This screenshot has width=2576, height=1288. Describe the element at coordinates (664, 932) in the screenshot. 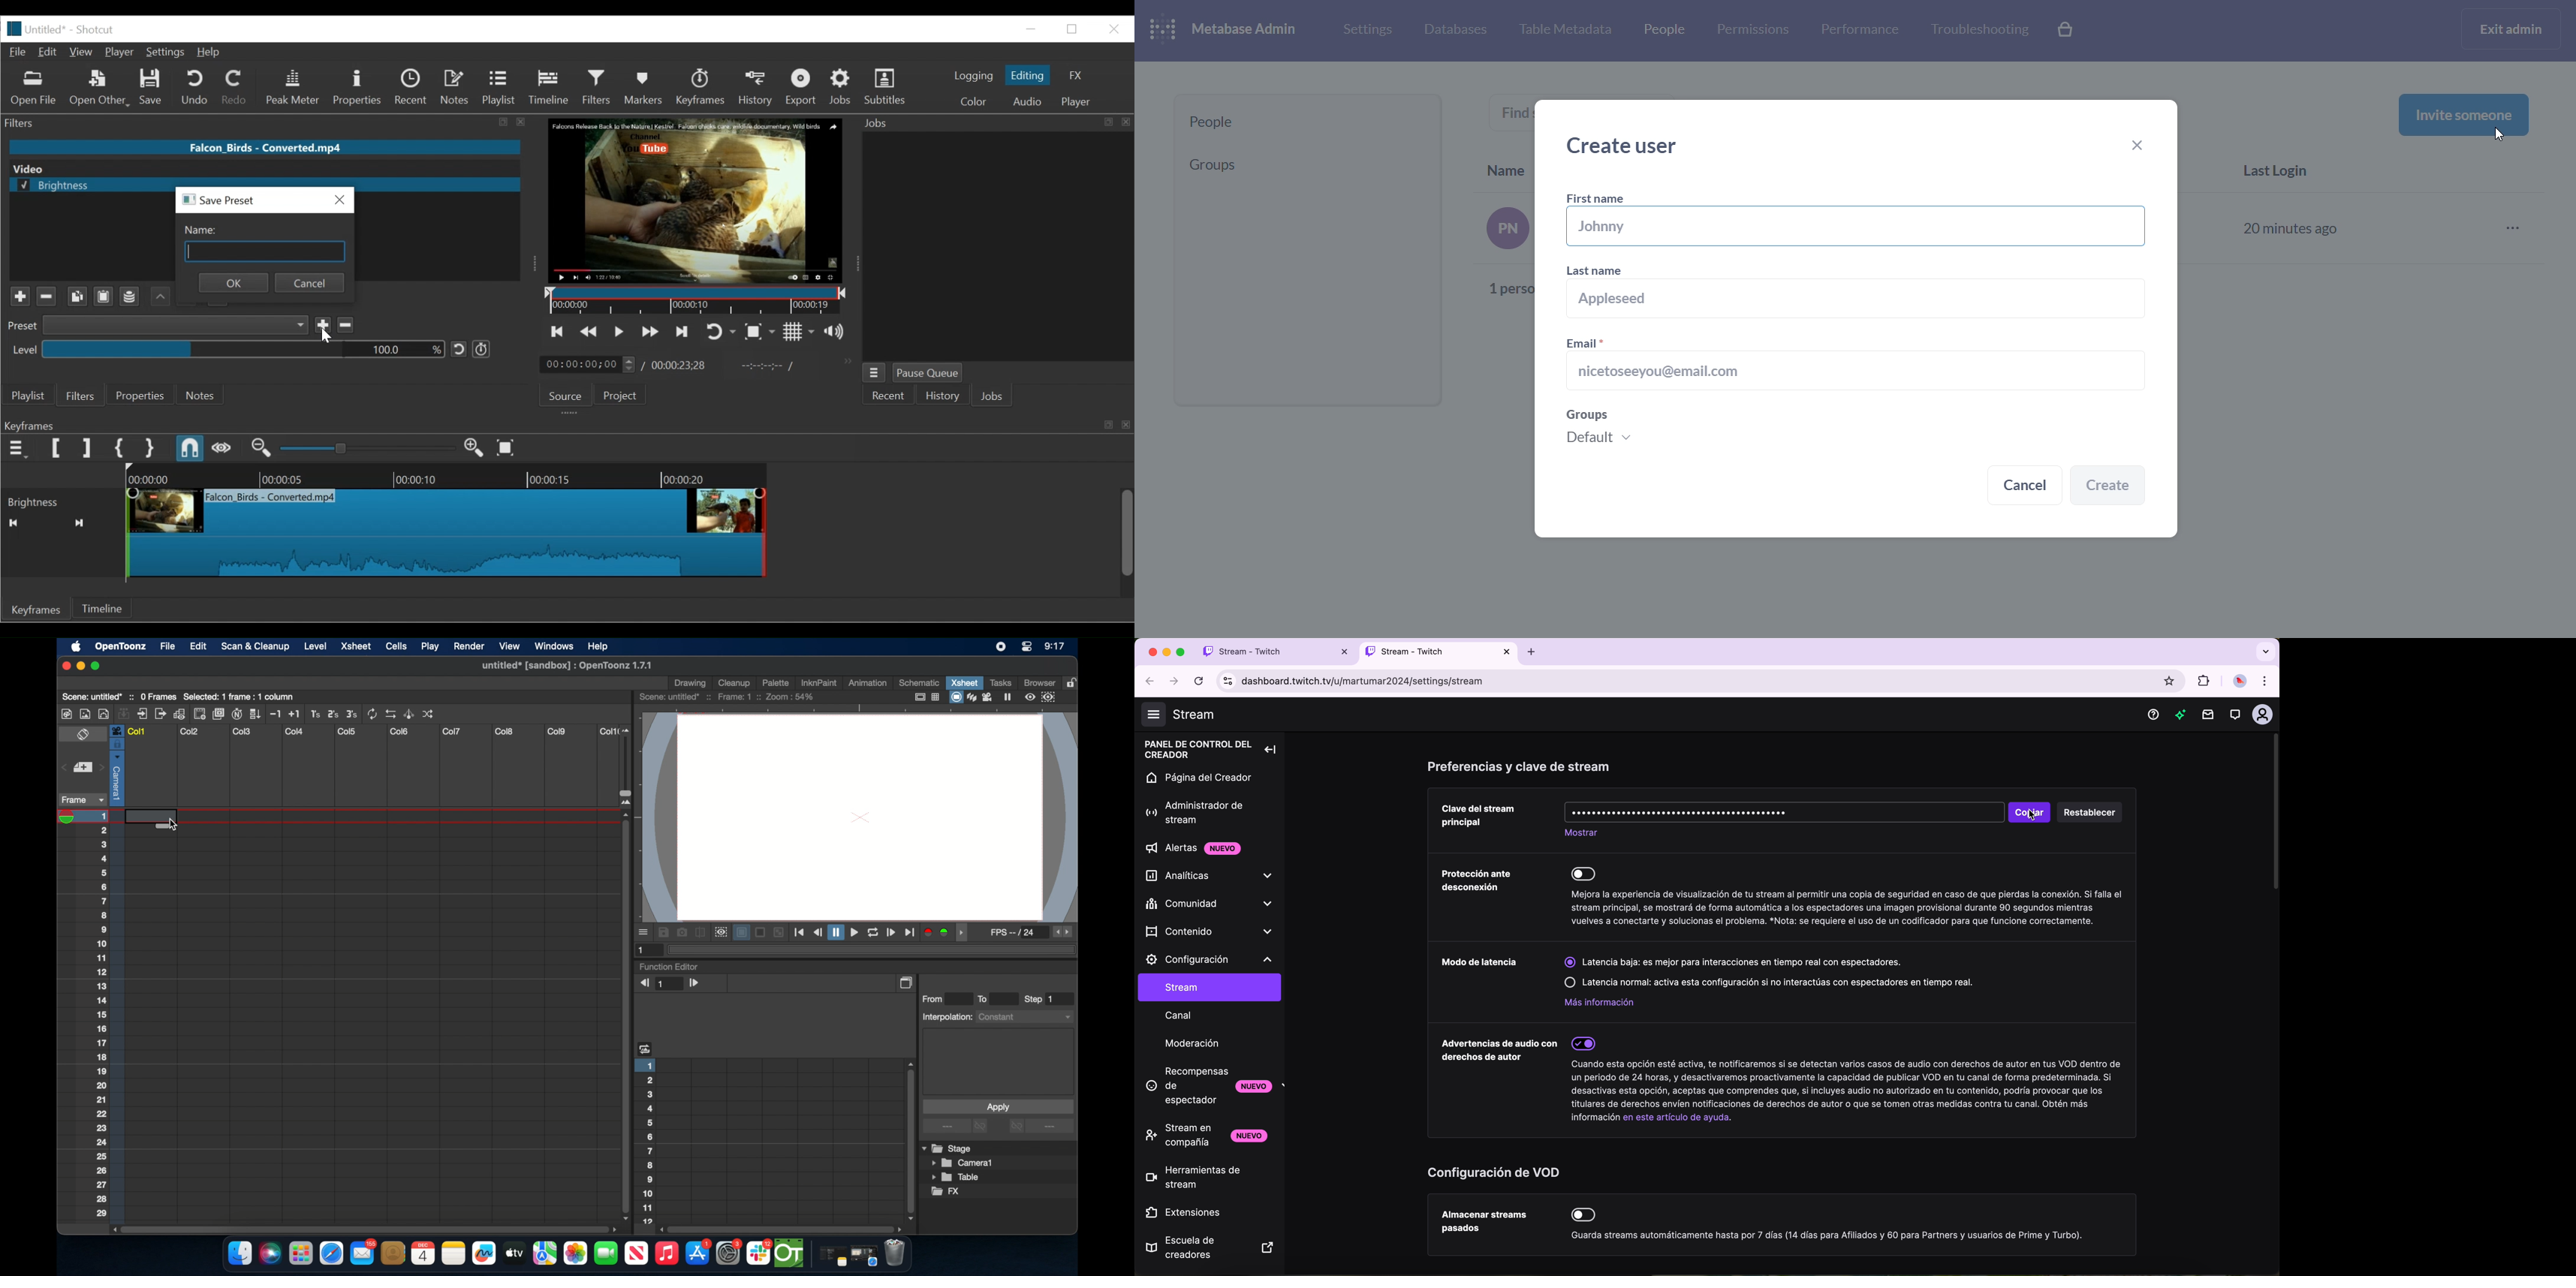

I see `save` at that location.